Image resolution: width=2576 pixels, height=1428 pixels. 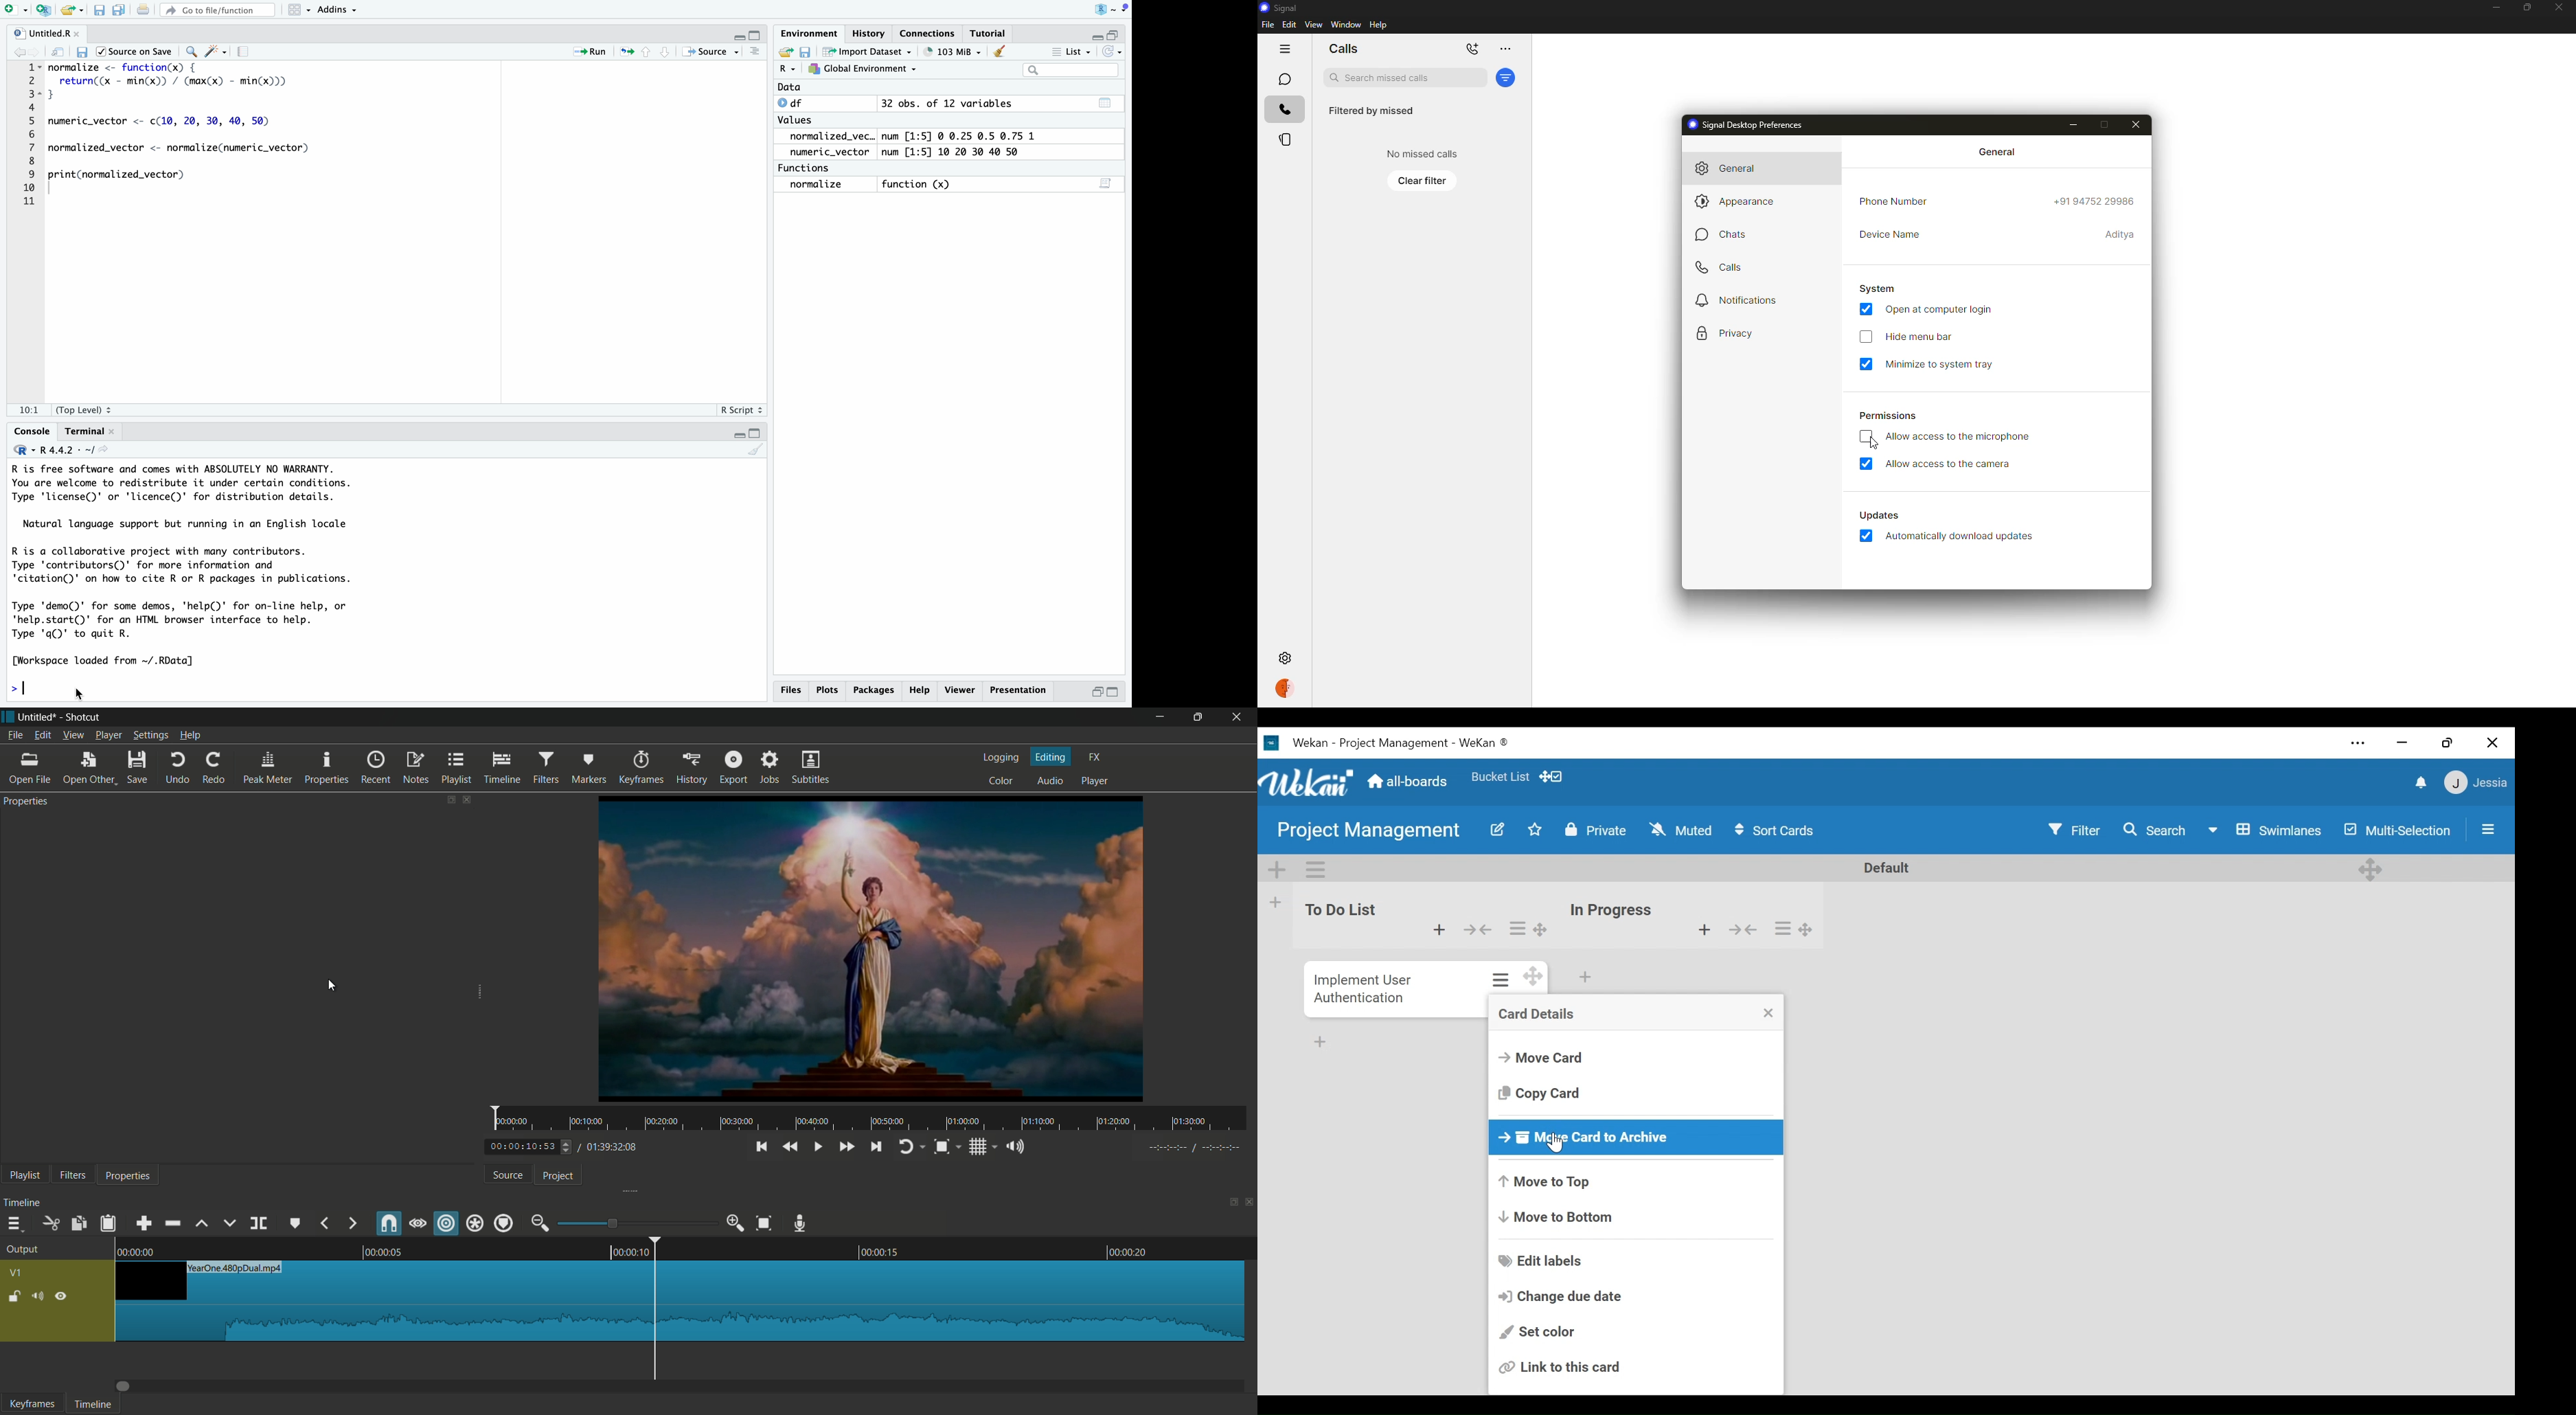 What do you see at coordinates (1113, 51) in the screenshot?
I see `Refresh the list of objects in the environment` at bounding box center [1113, 51].